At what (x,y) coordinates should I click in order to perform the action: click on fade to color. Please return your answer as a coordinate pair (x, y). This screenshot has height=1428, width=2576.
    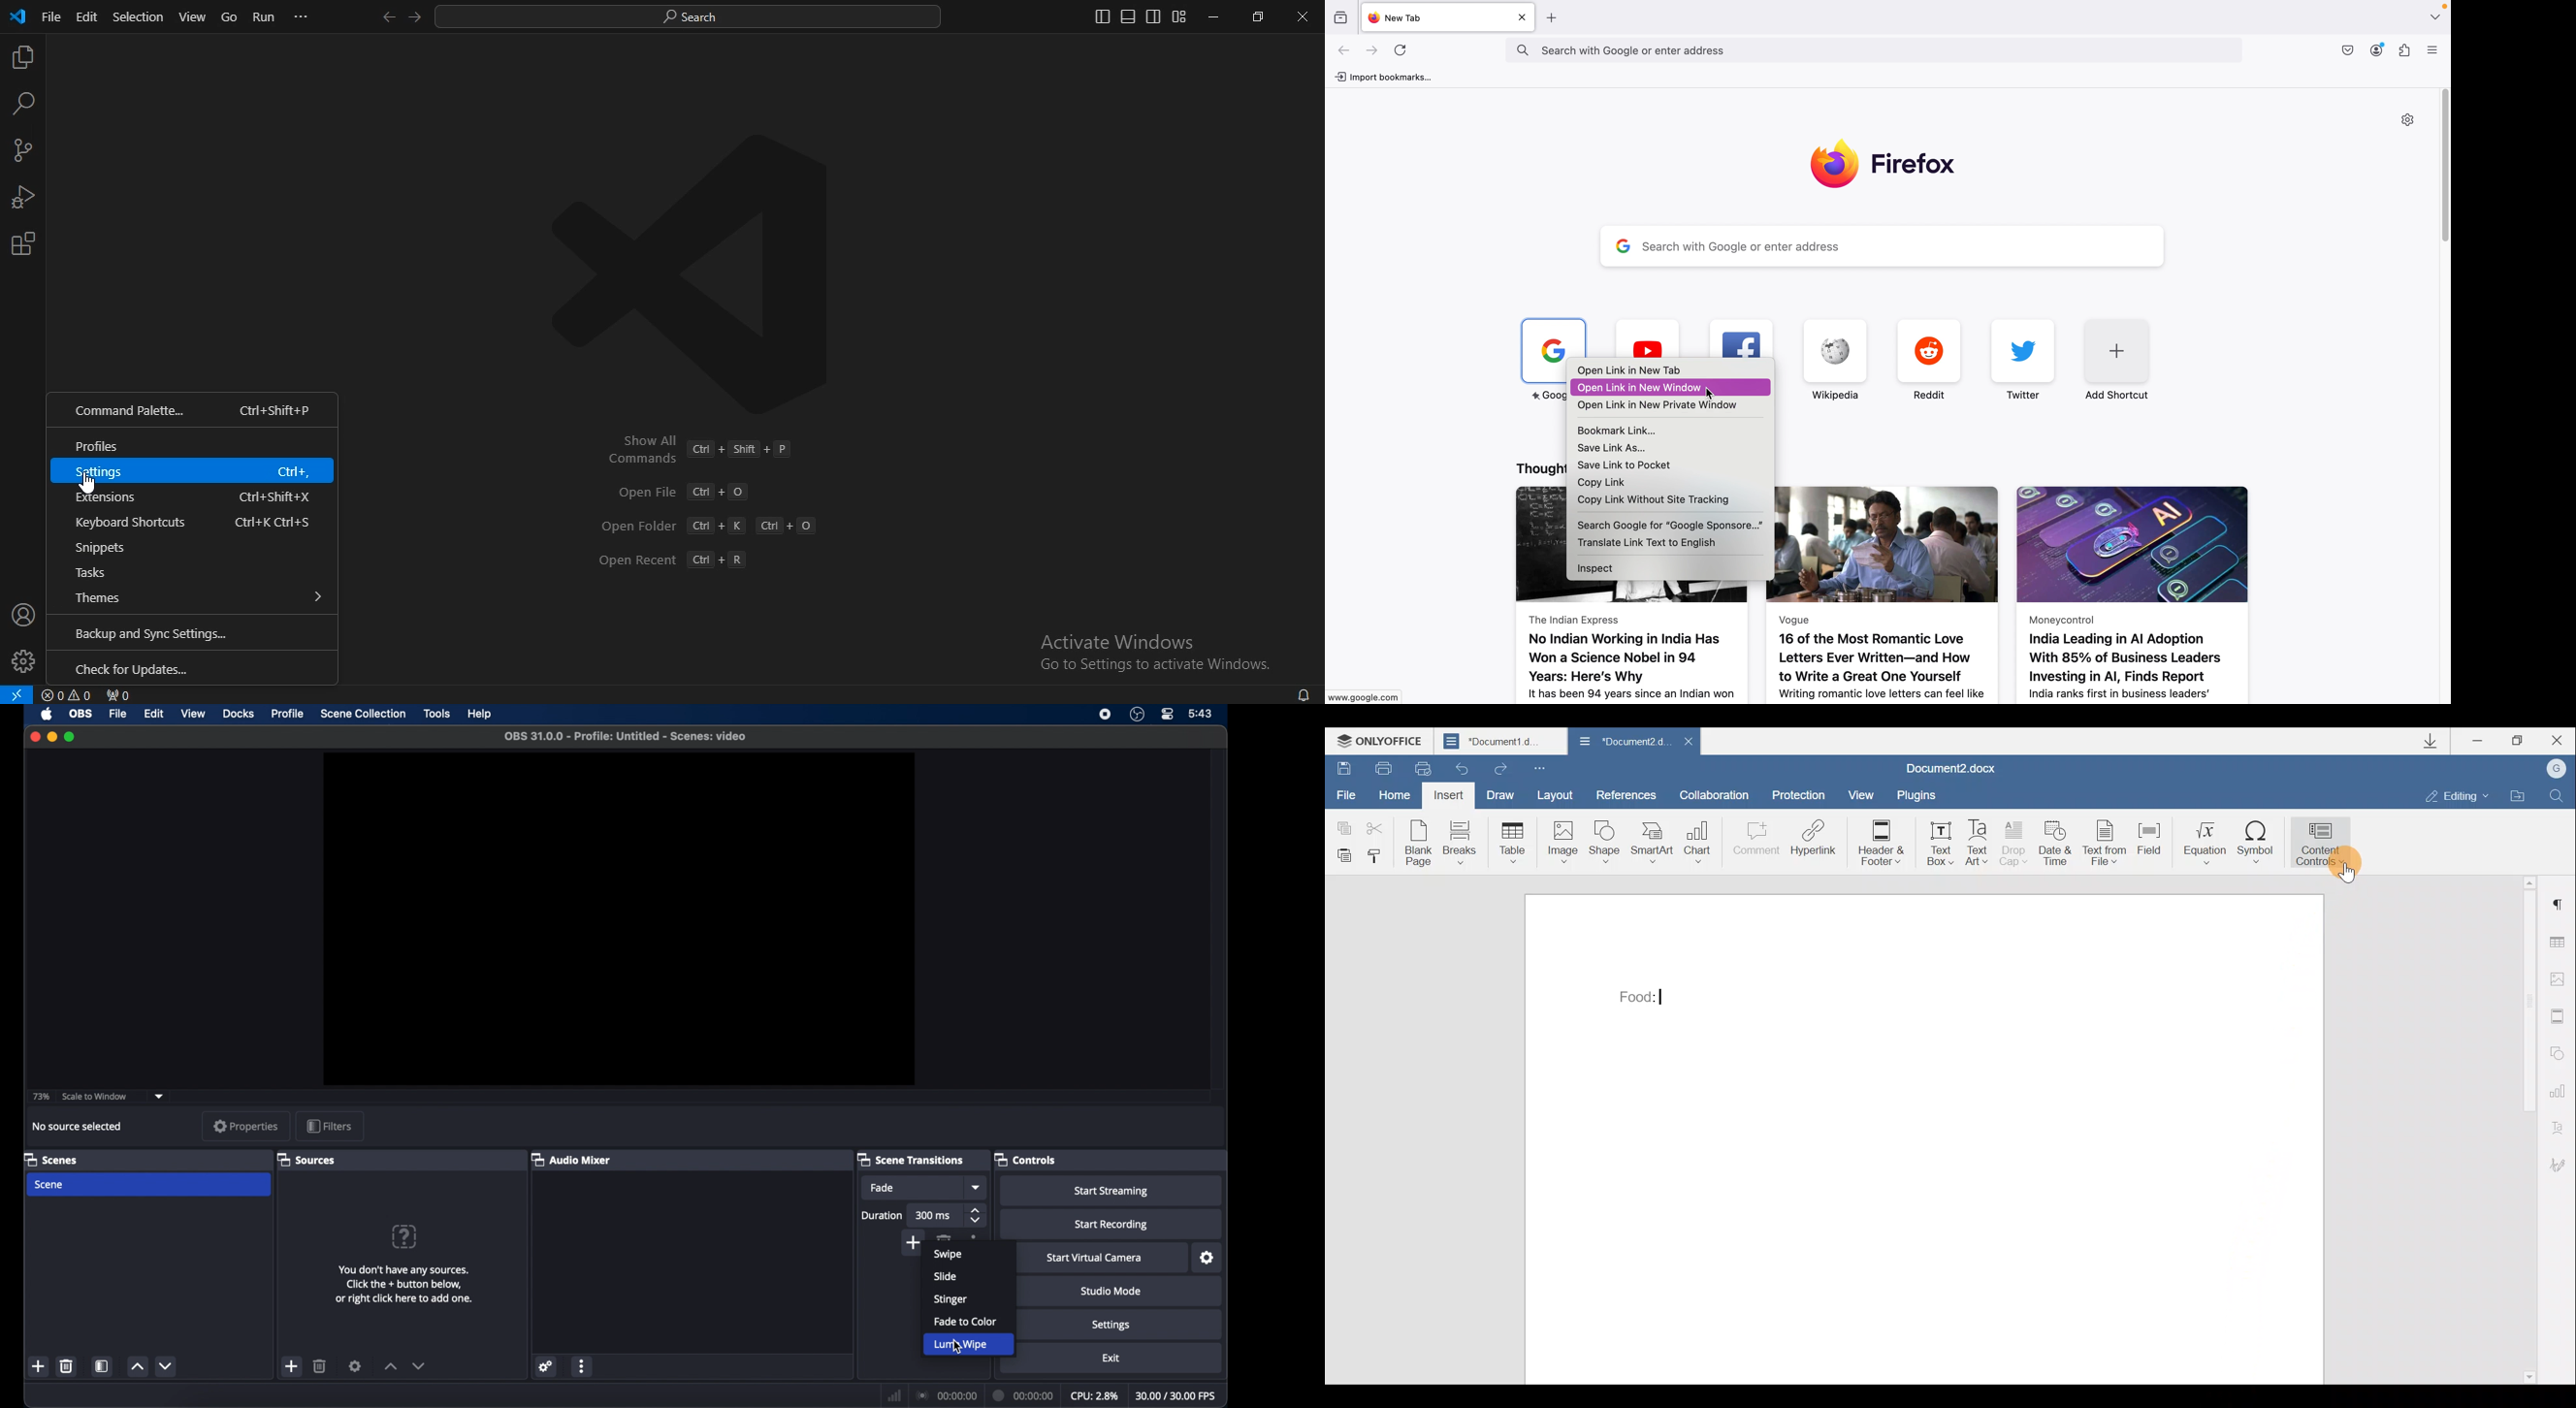
    Looking at the image, I should click on (966, 1321).